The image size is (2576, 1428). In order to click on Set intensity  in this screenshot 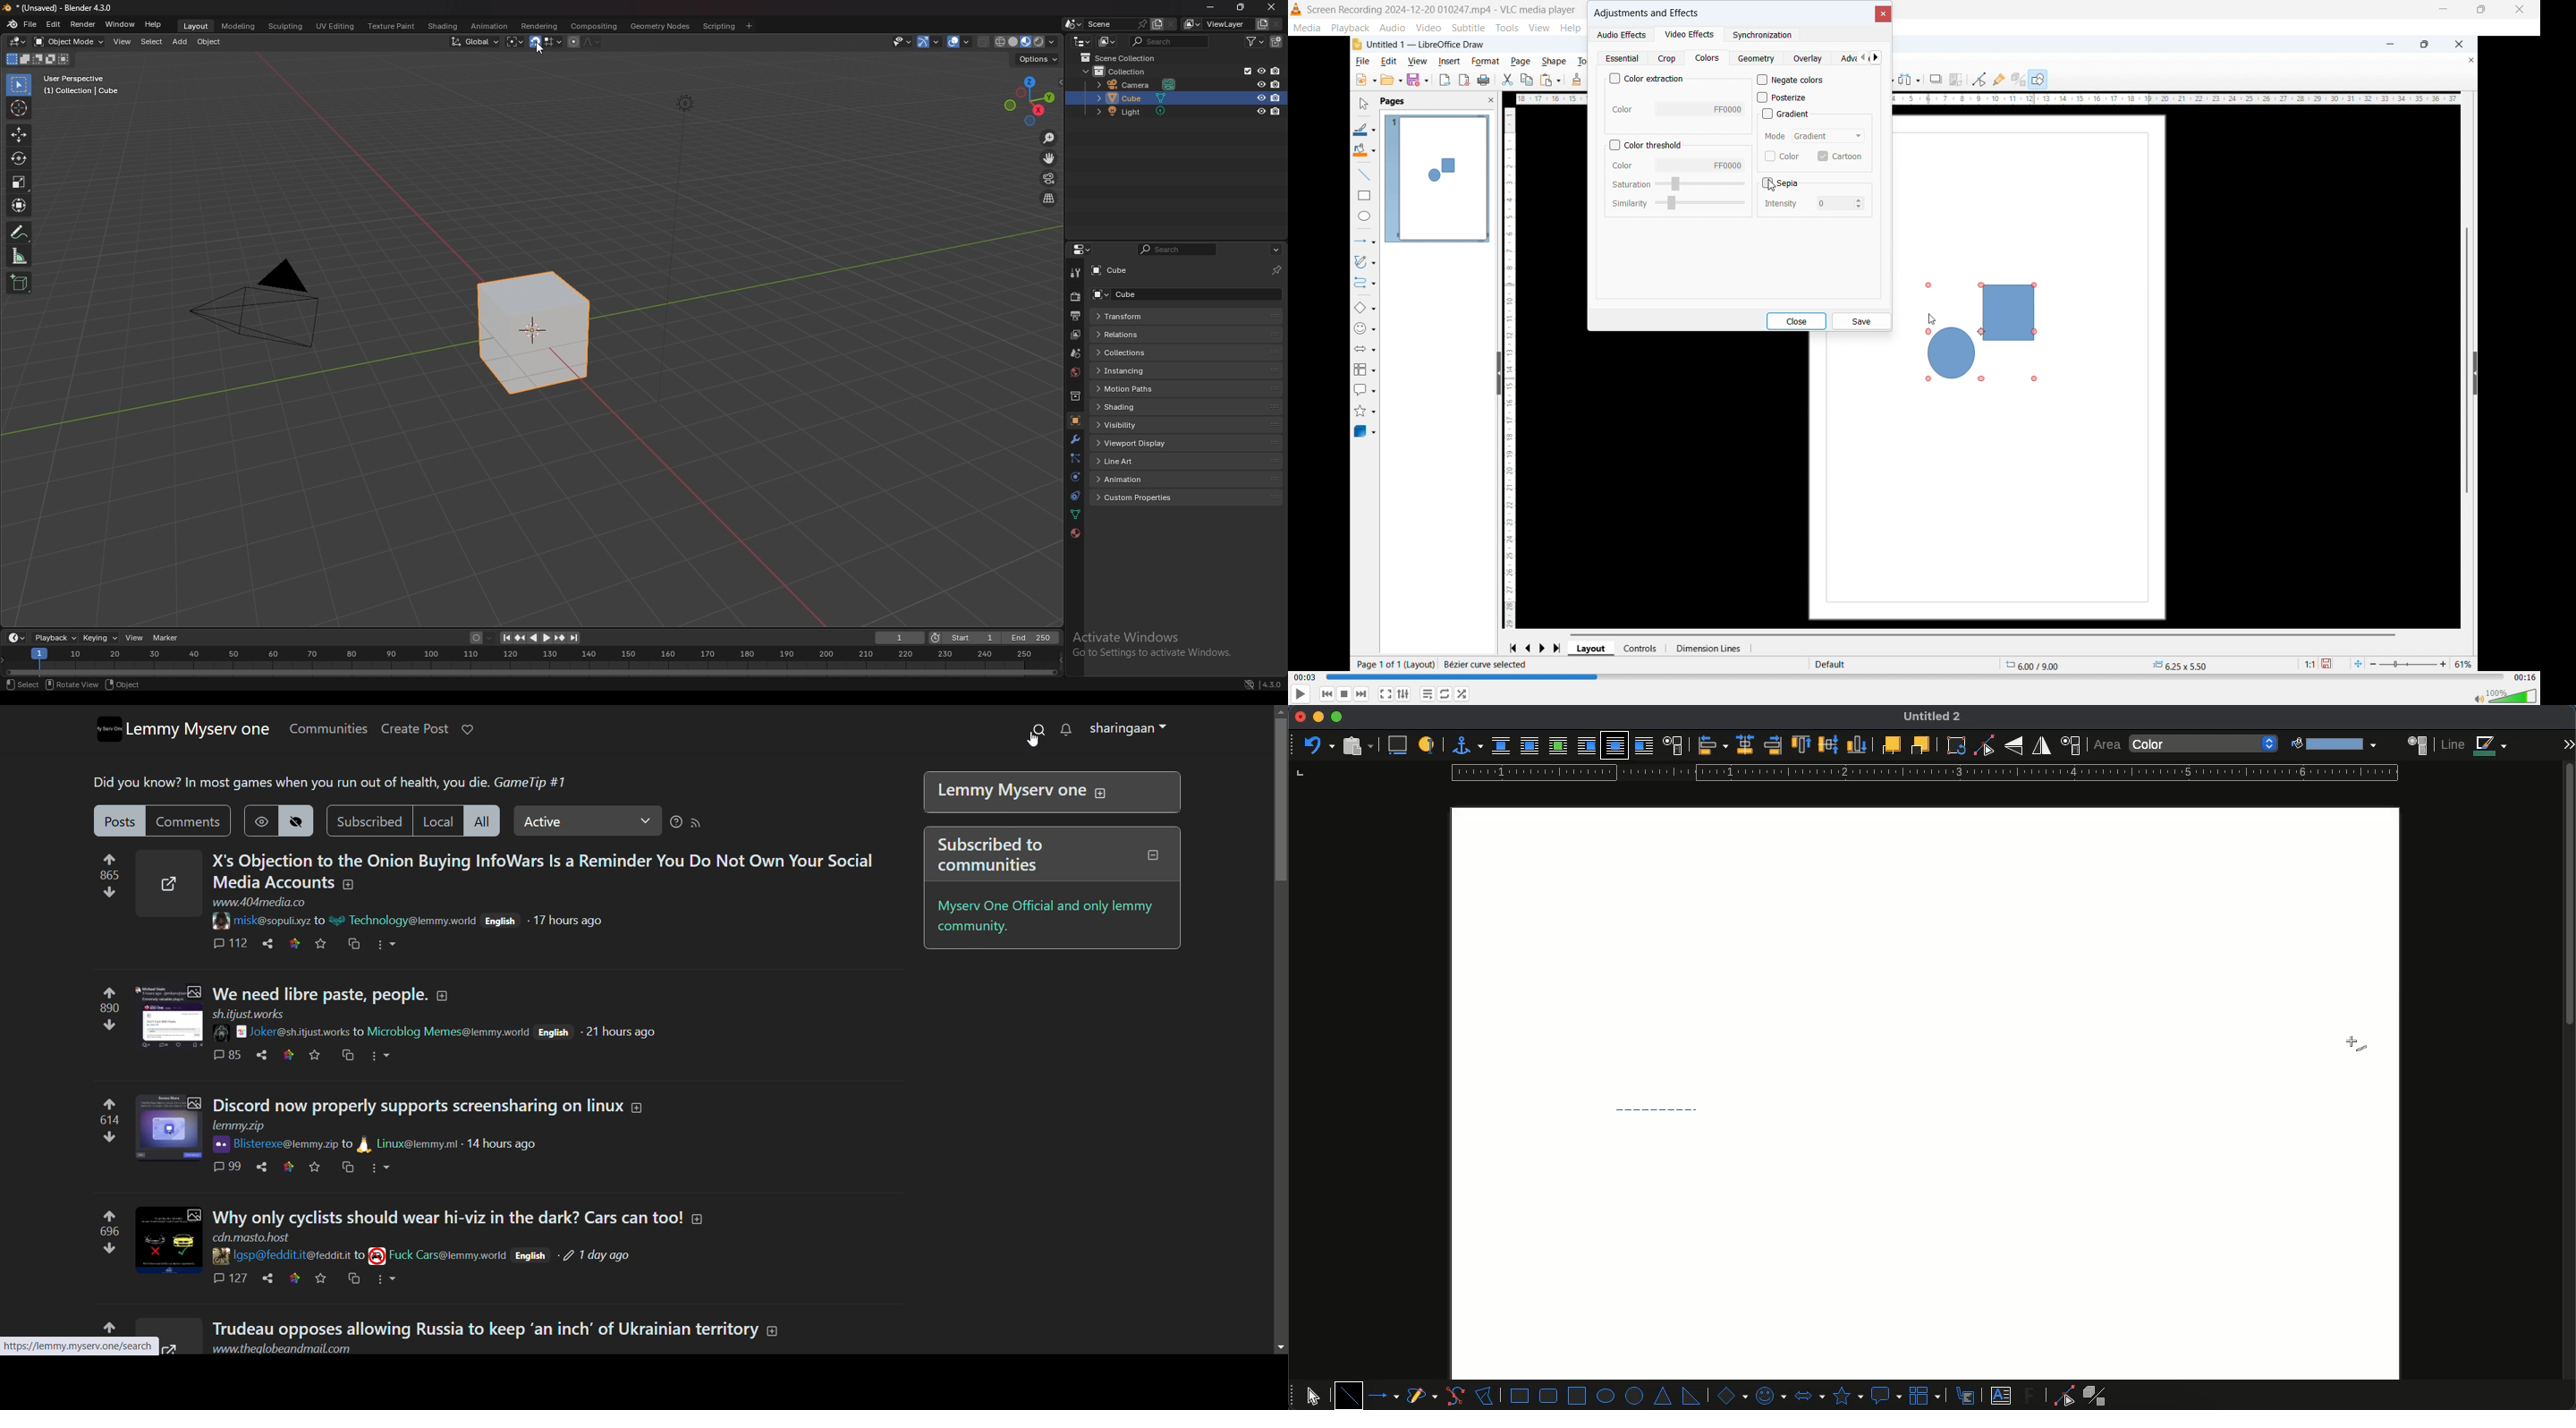, I will do `click(1841, 203)`.